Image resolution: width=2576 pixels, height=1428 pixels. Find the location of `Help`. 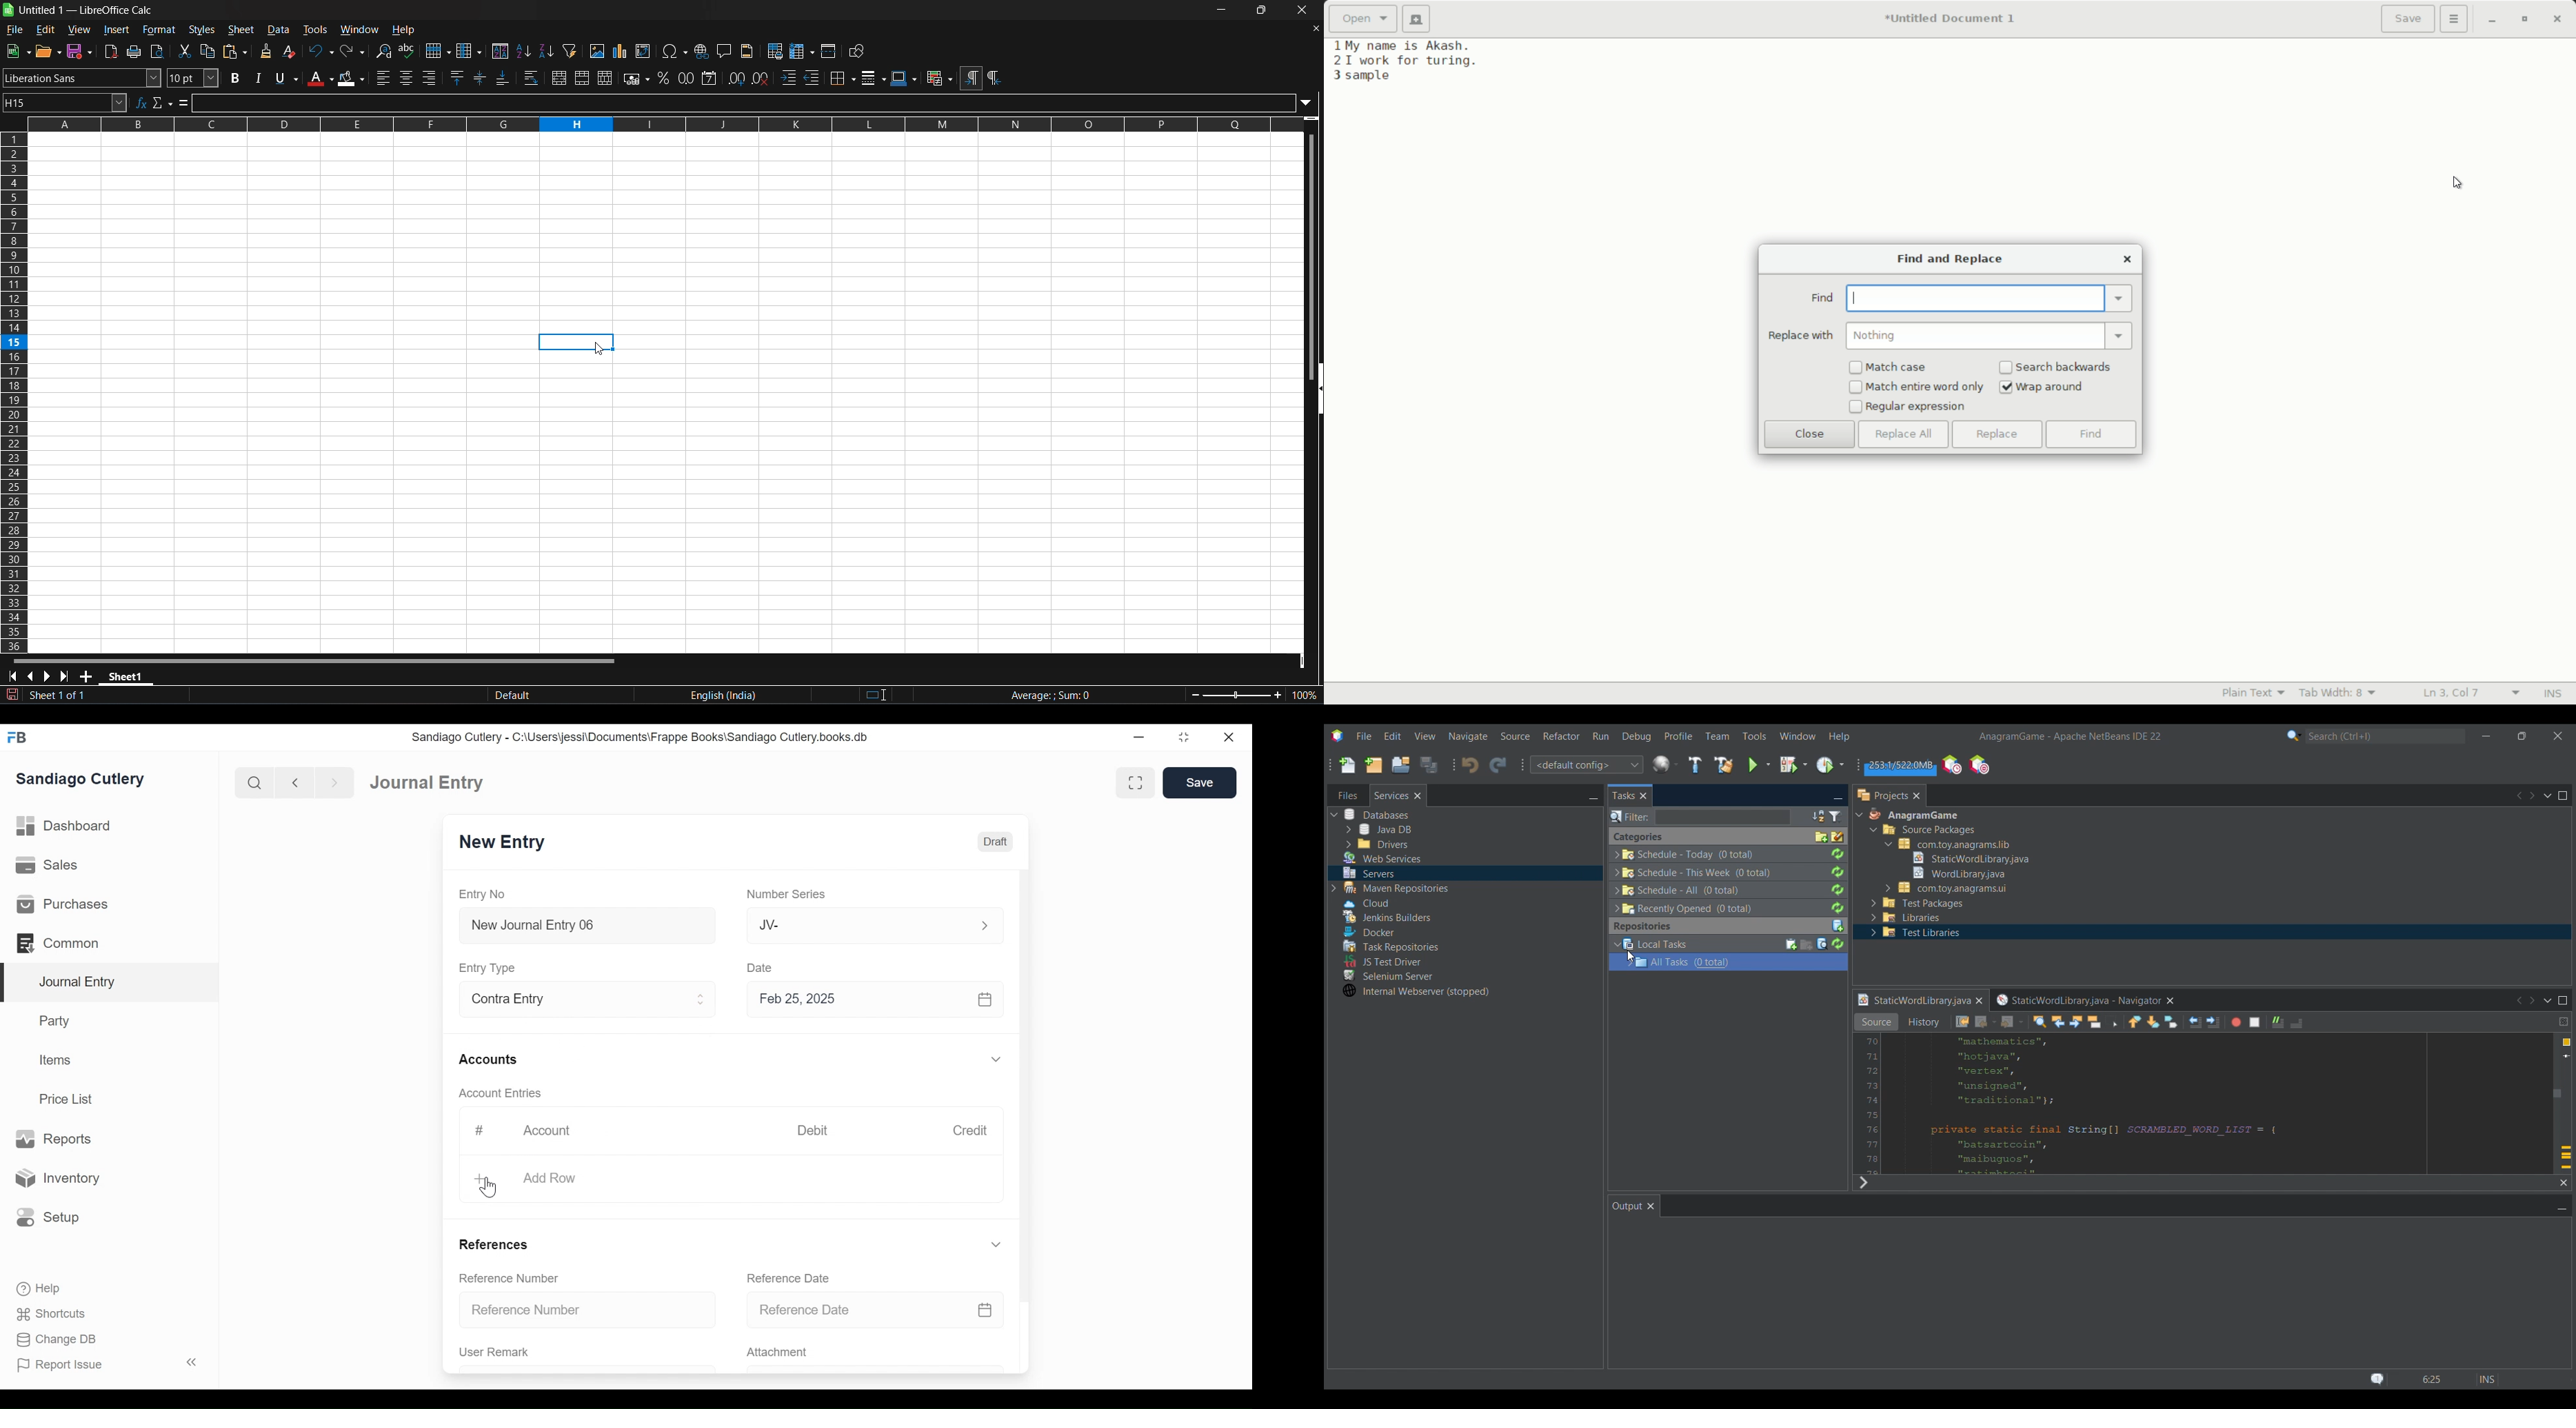

Help is located at coordinates (37, 1288).